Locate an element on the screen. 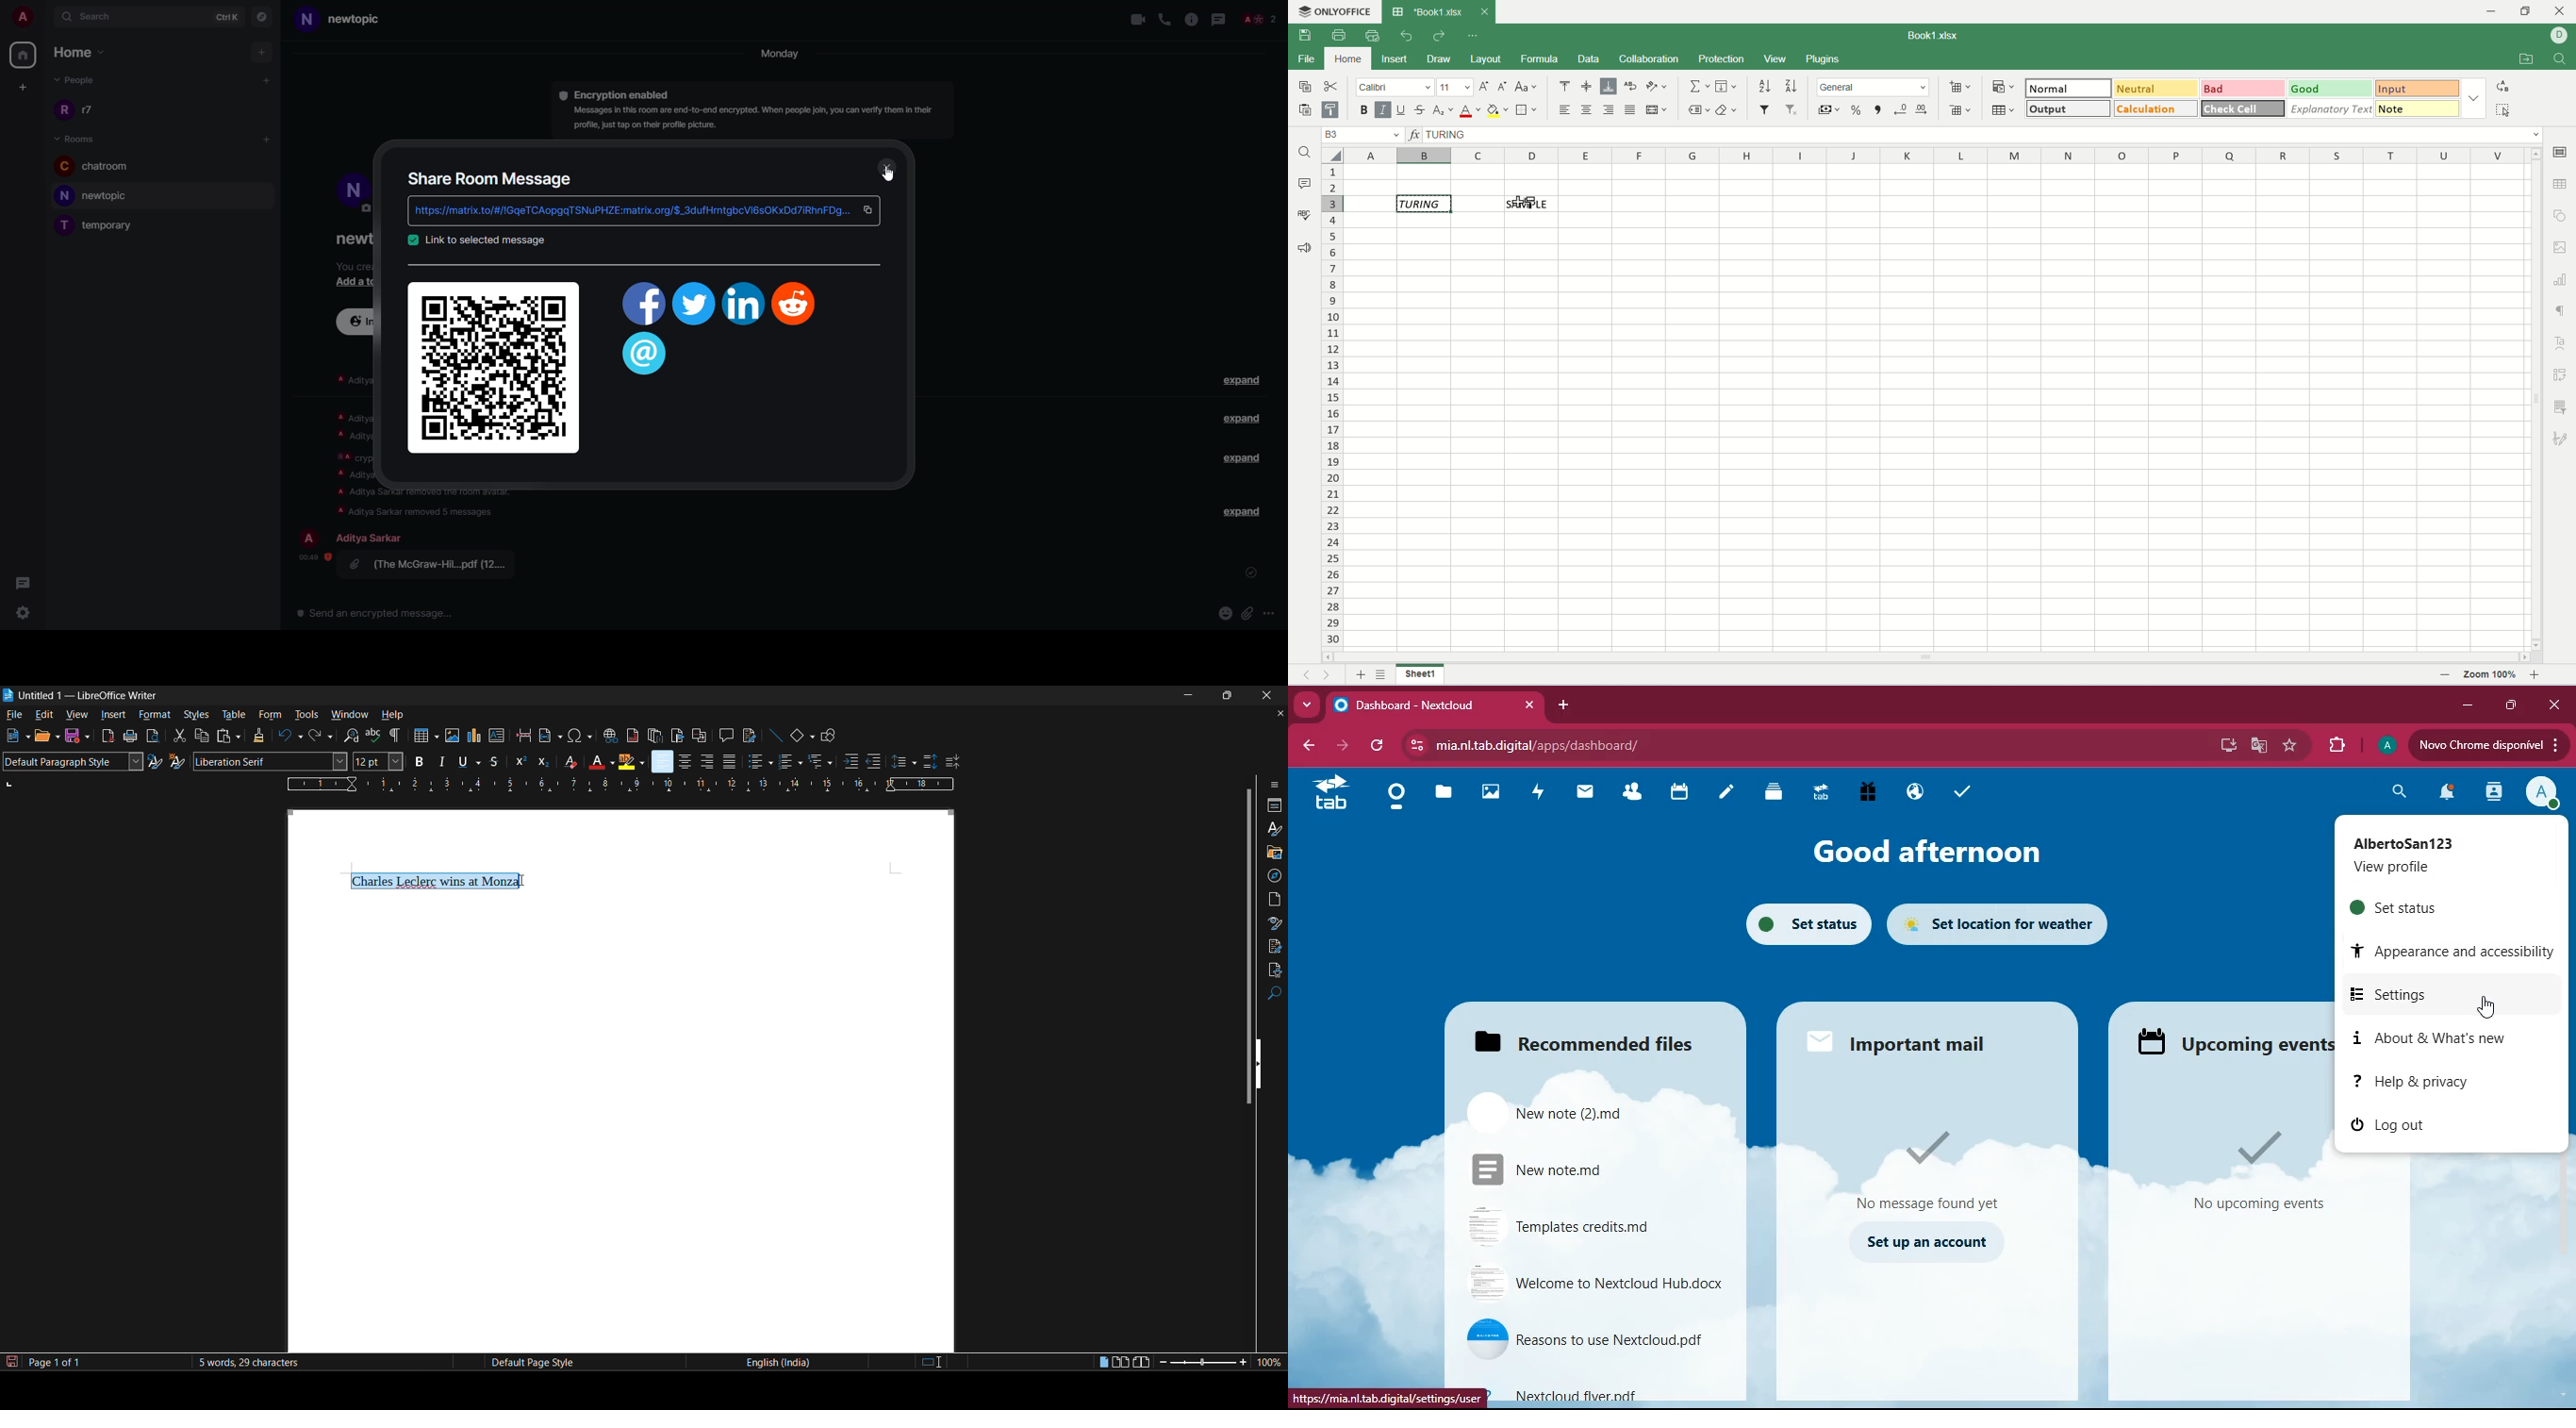 The height and width of the screenshot is (1428, 2576). r17 is located at coordinates (76, 109).